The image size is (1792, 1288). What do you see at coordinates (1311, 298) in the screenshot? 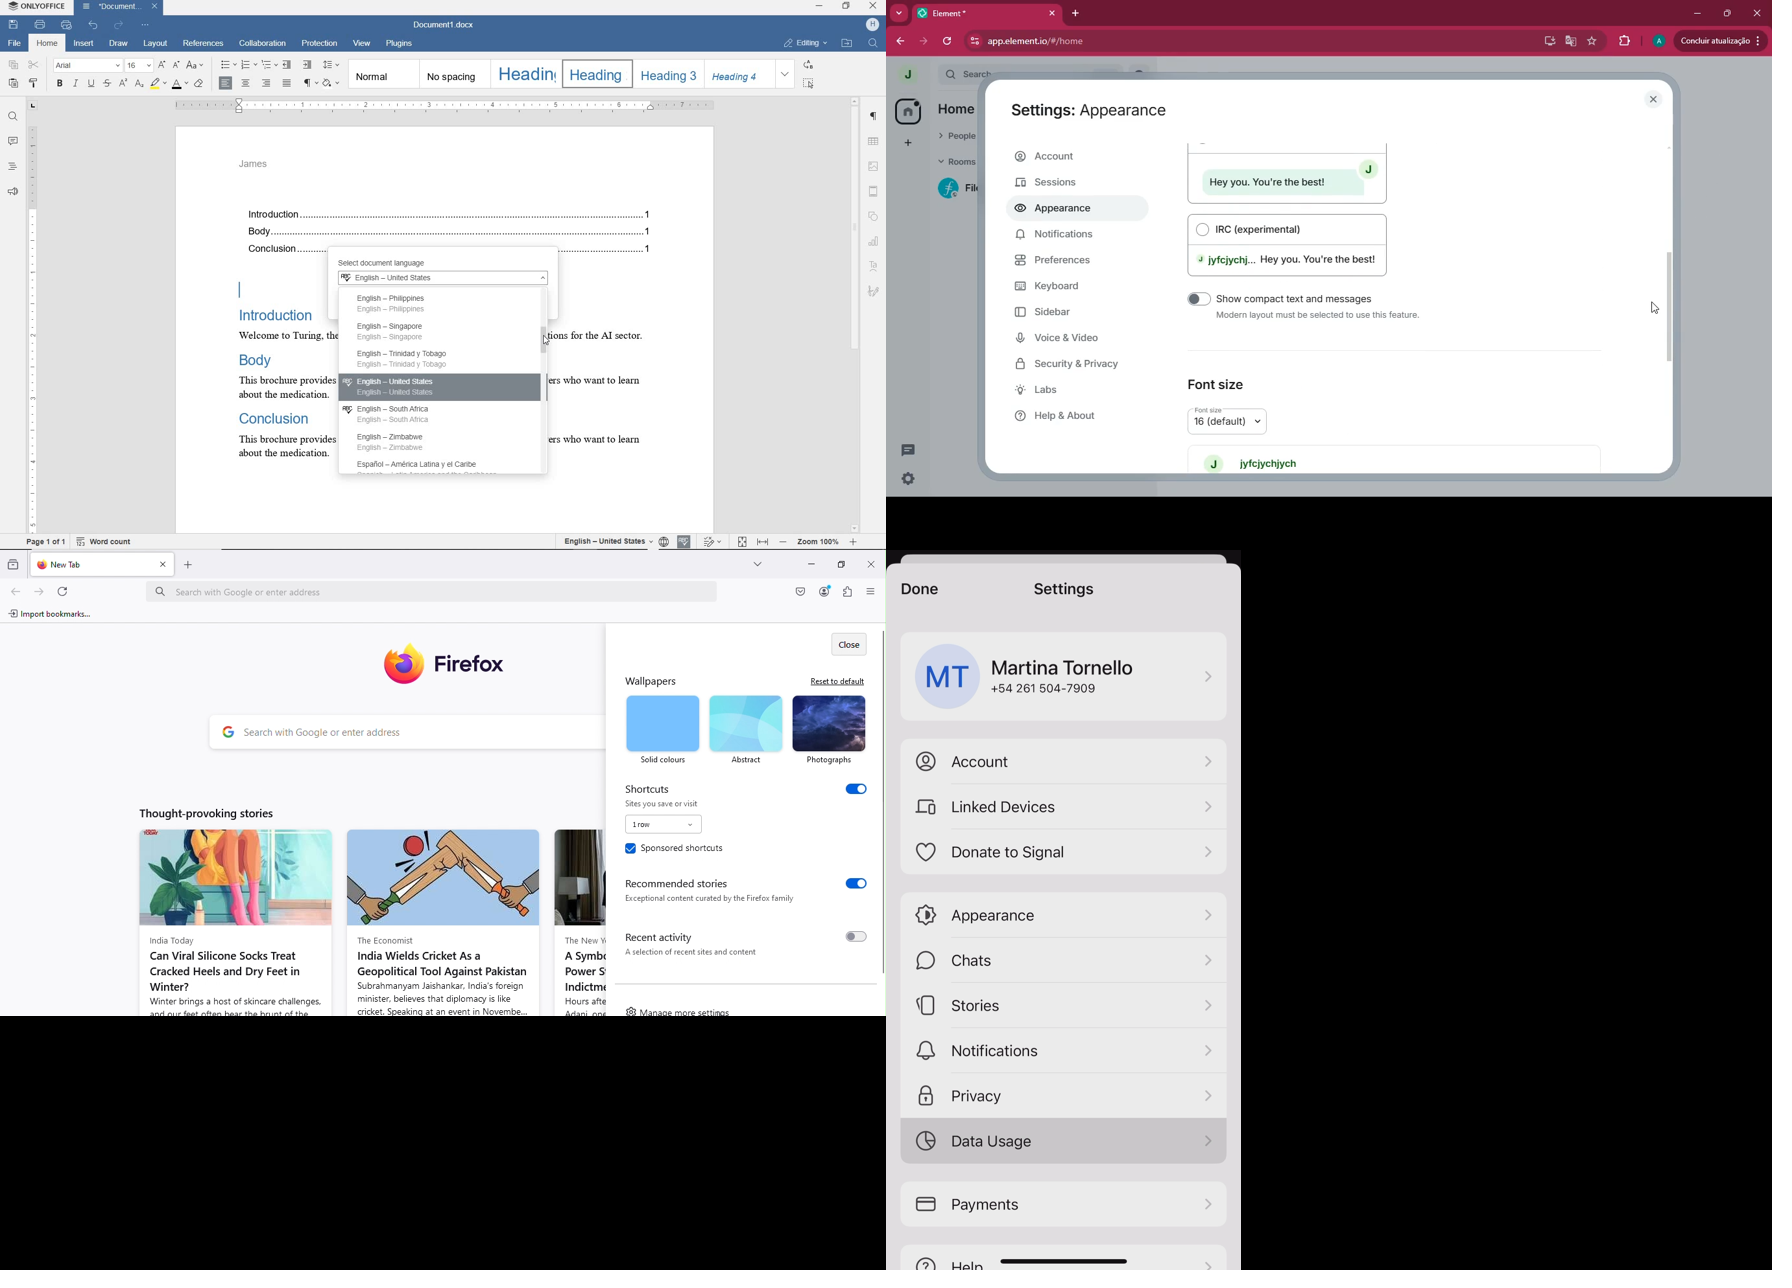
I see `show` at bounding box center [1311, 298].